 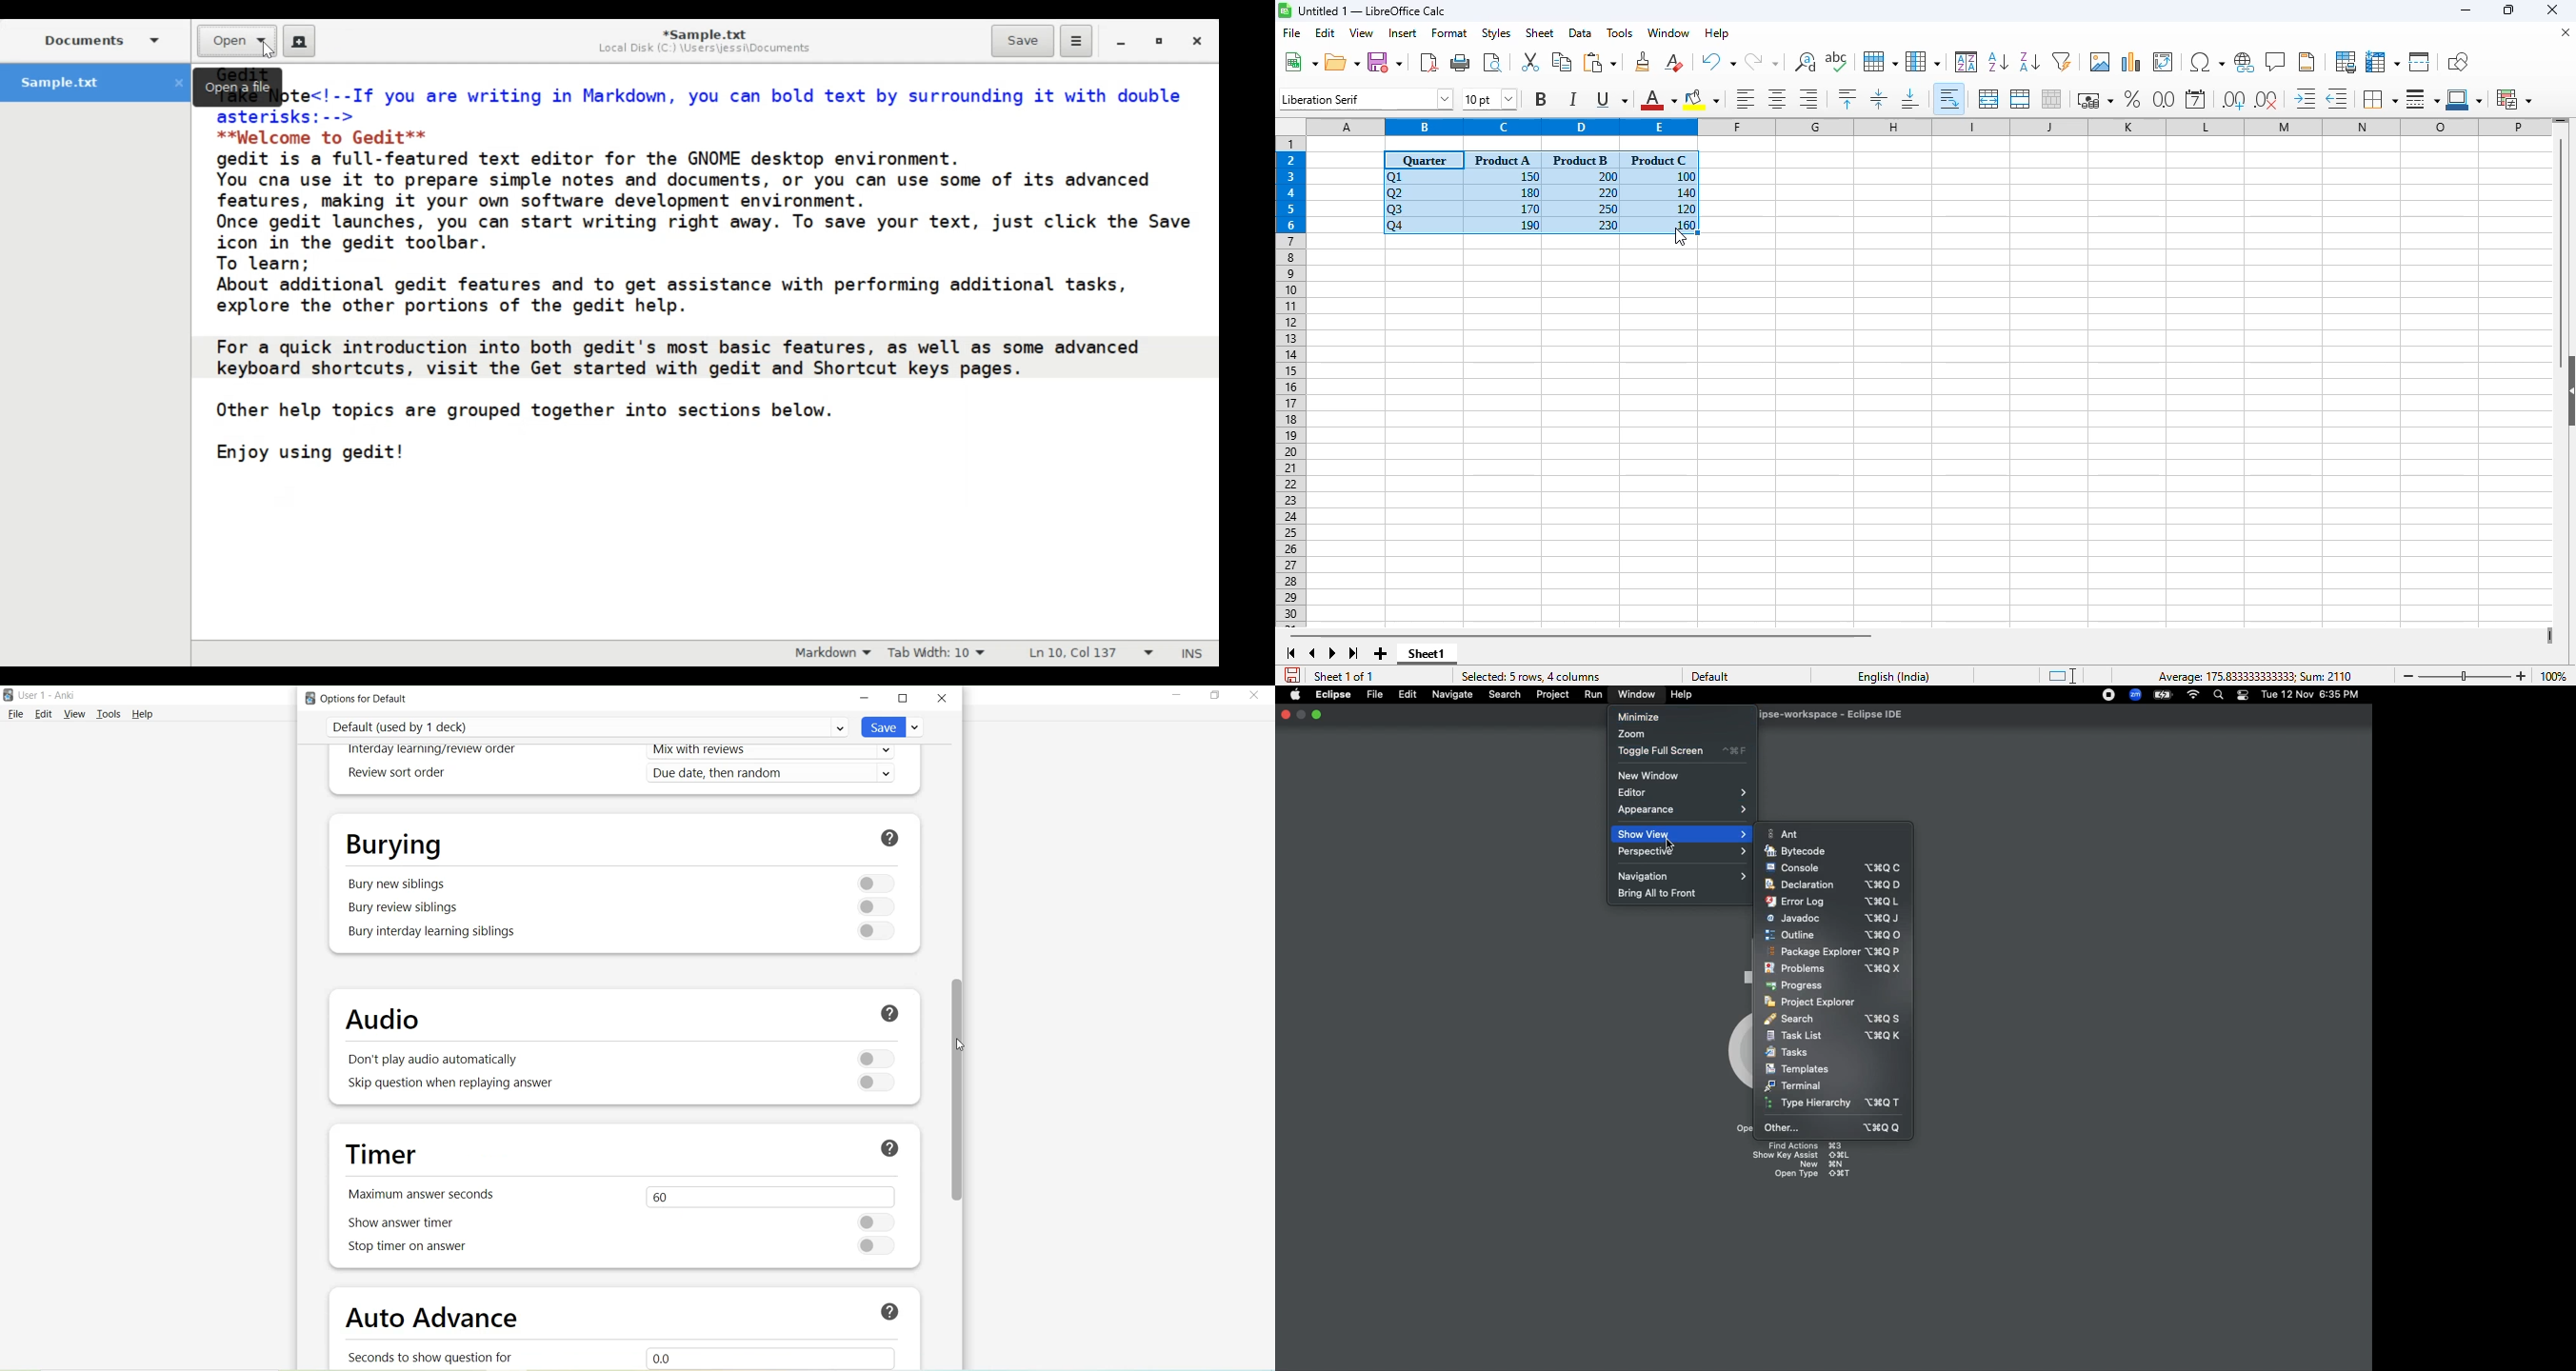 What do you see at coordinates (1562, 62) in the screenshot?
I see `copy` at bounding box center [1562, 62].